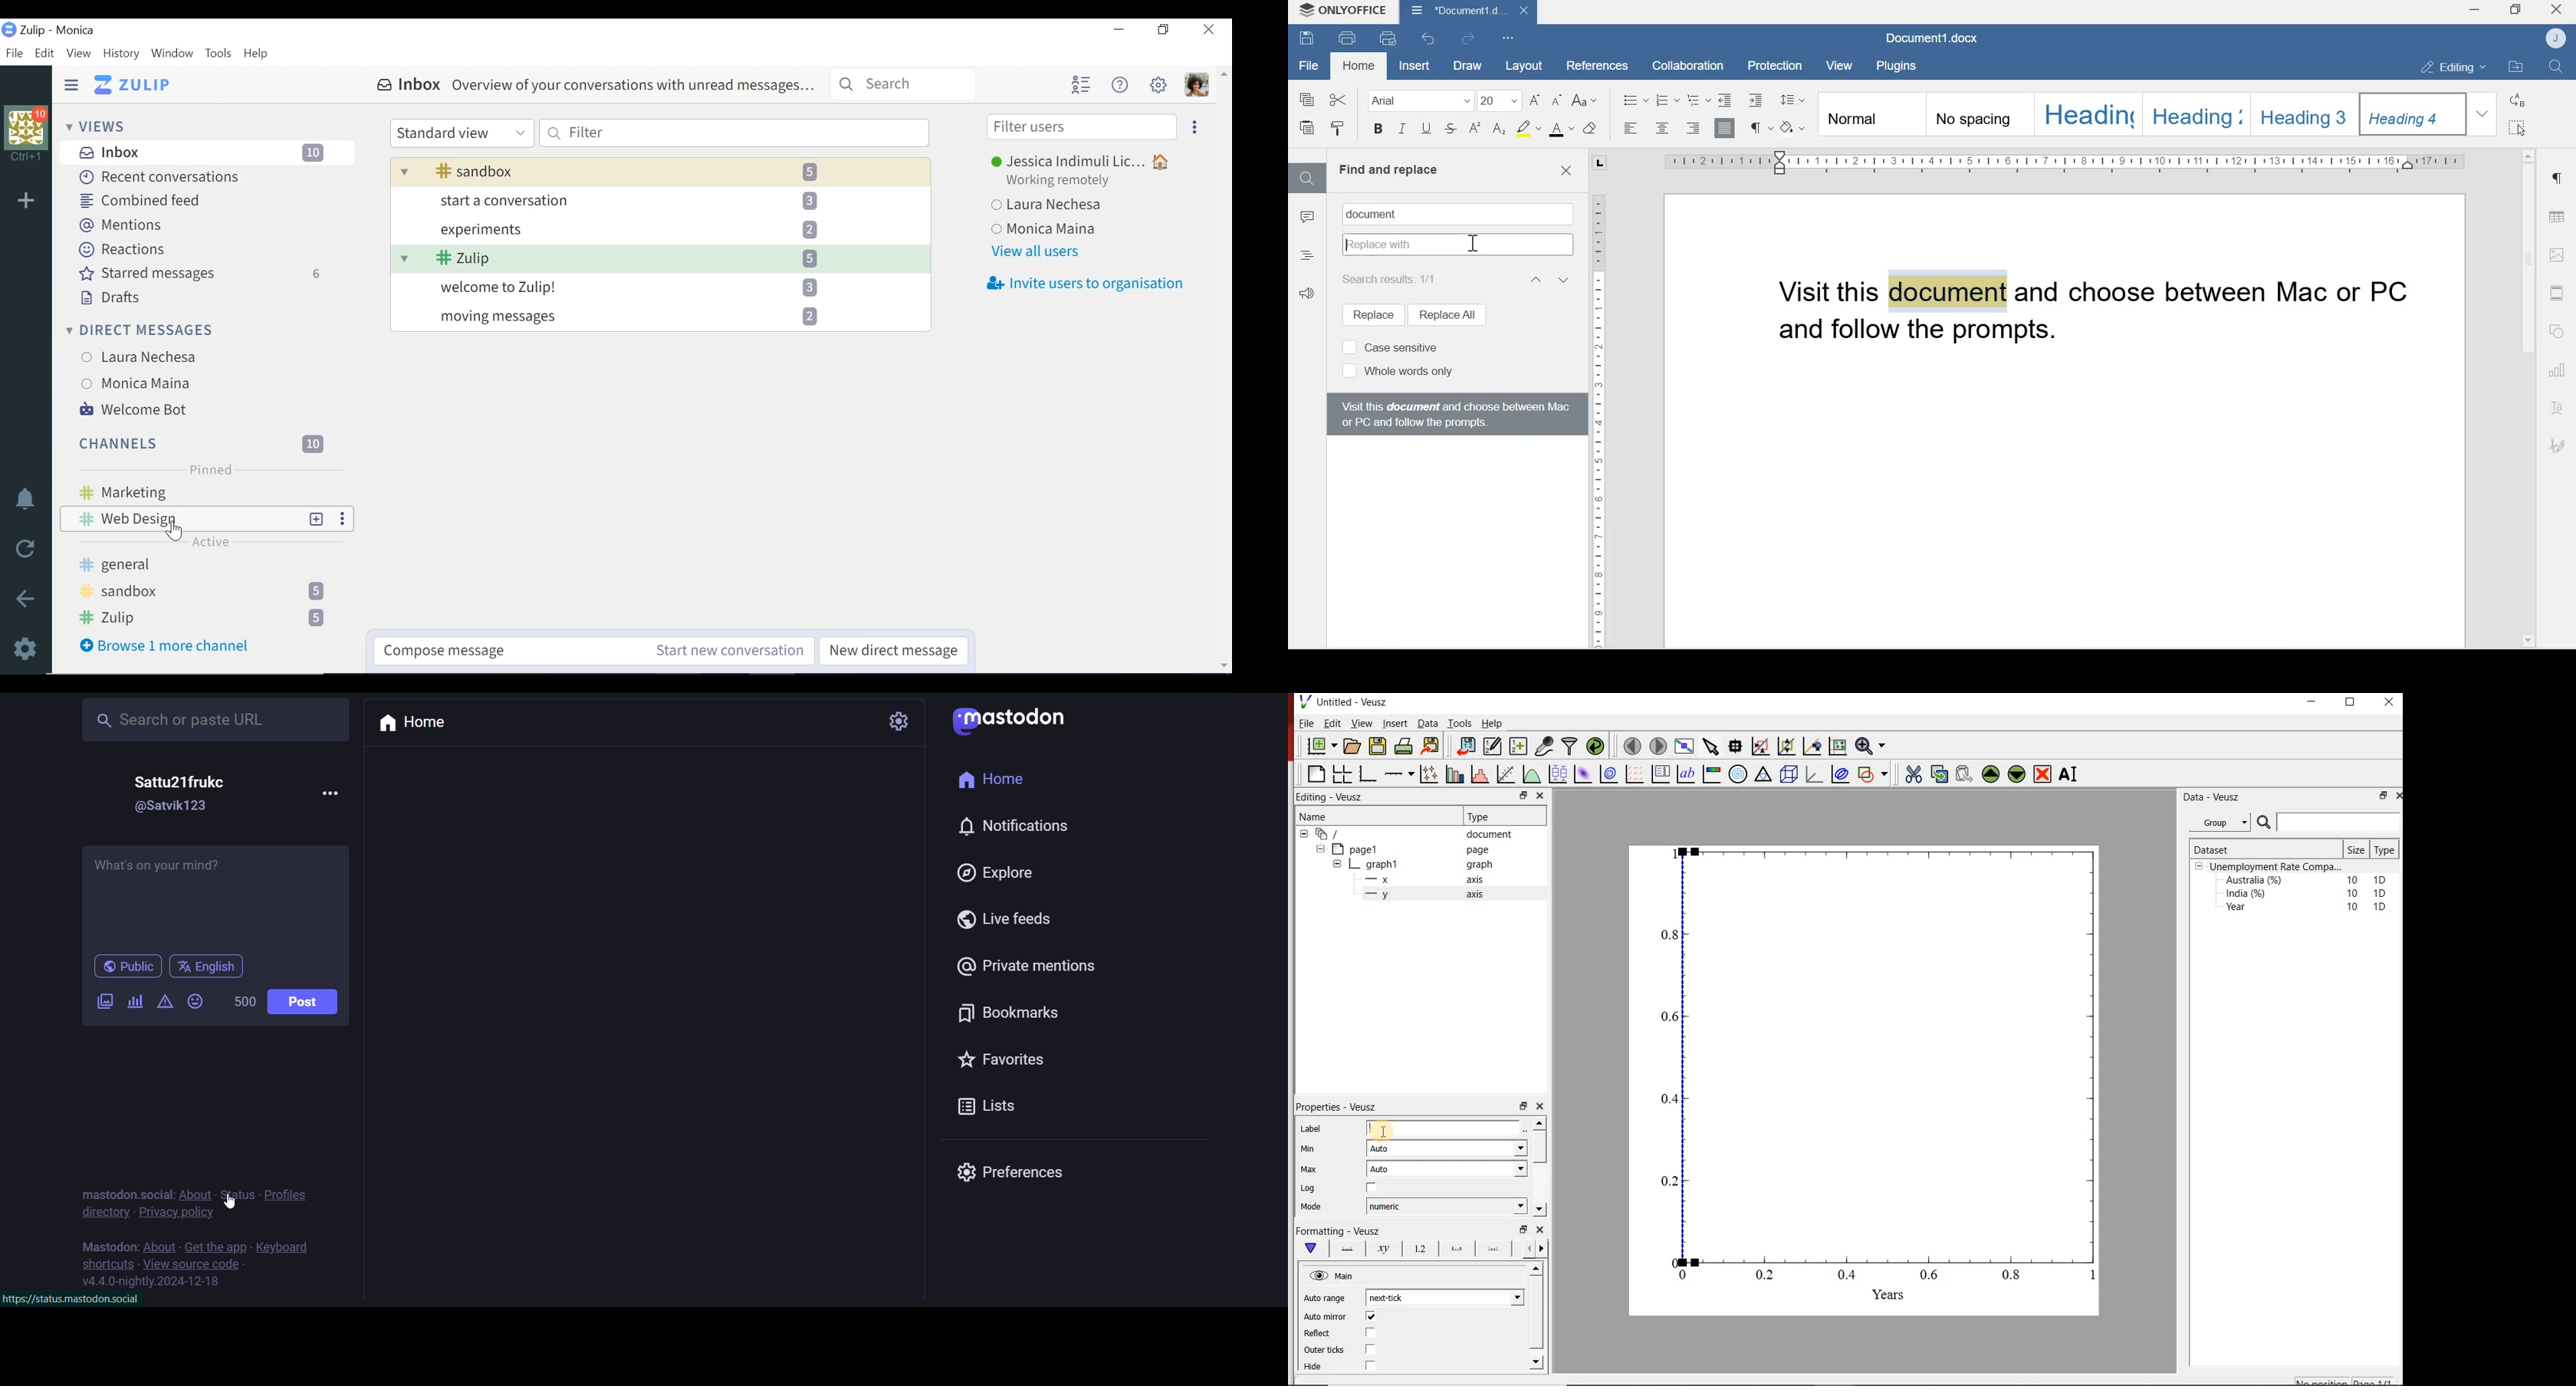 The image size is (2576, 1400). What do you see at coordinates (2557, 447) in the screenshot?
I see `Signature` at bounding box center [2557, 447].